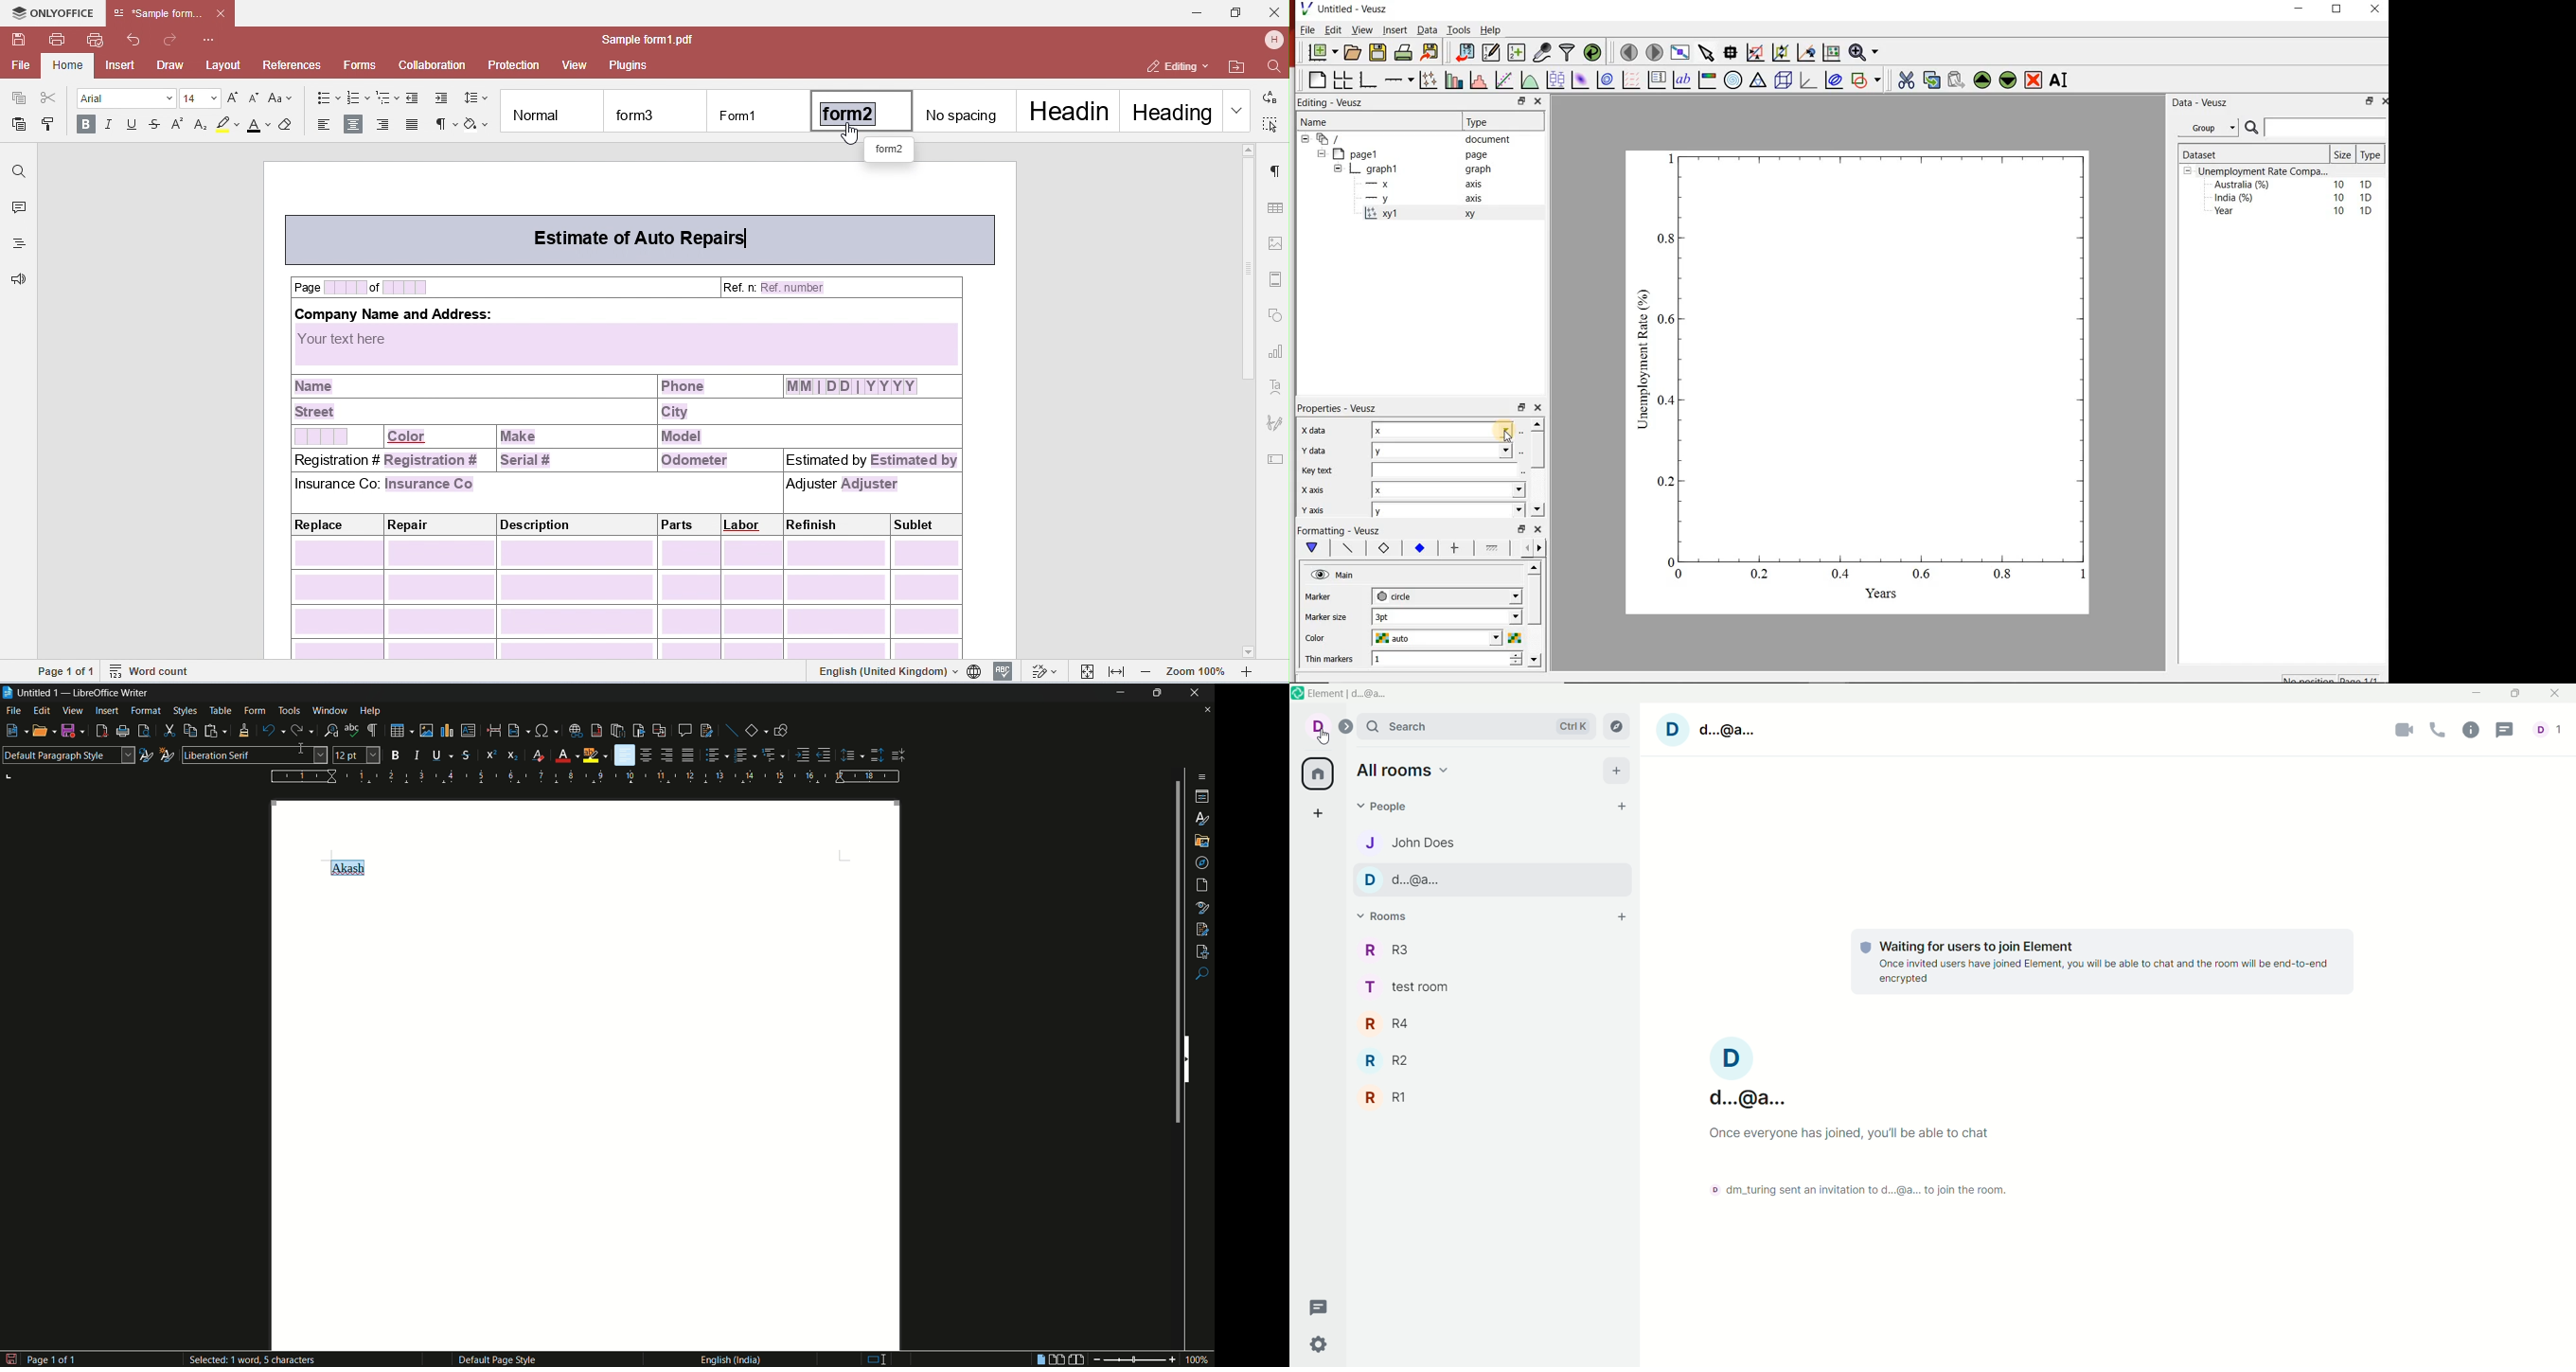 Image resolution: width=2576 pixels, height=1372 pixels. What do you see at coordinates (1447, 490) in the screenshot?
I see `x` at bounding box center [1447, 490].